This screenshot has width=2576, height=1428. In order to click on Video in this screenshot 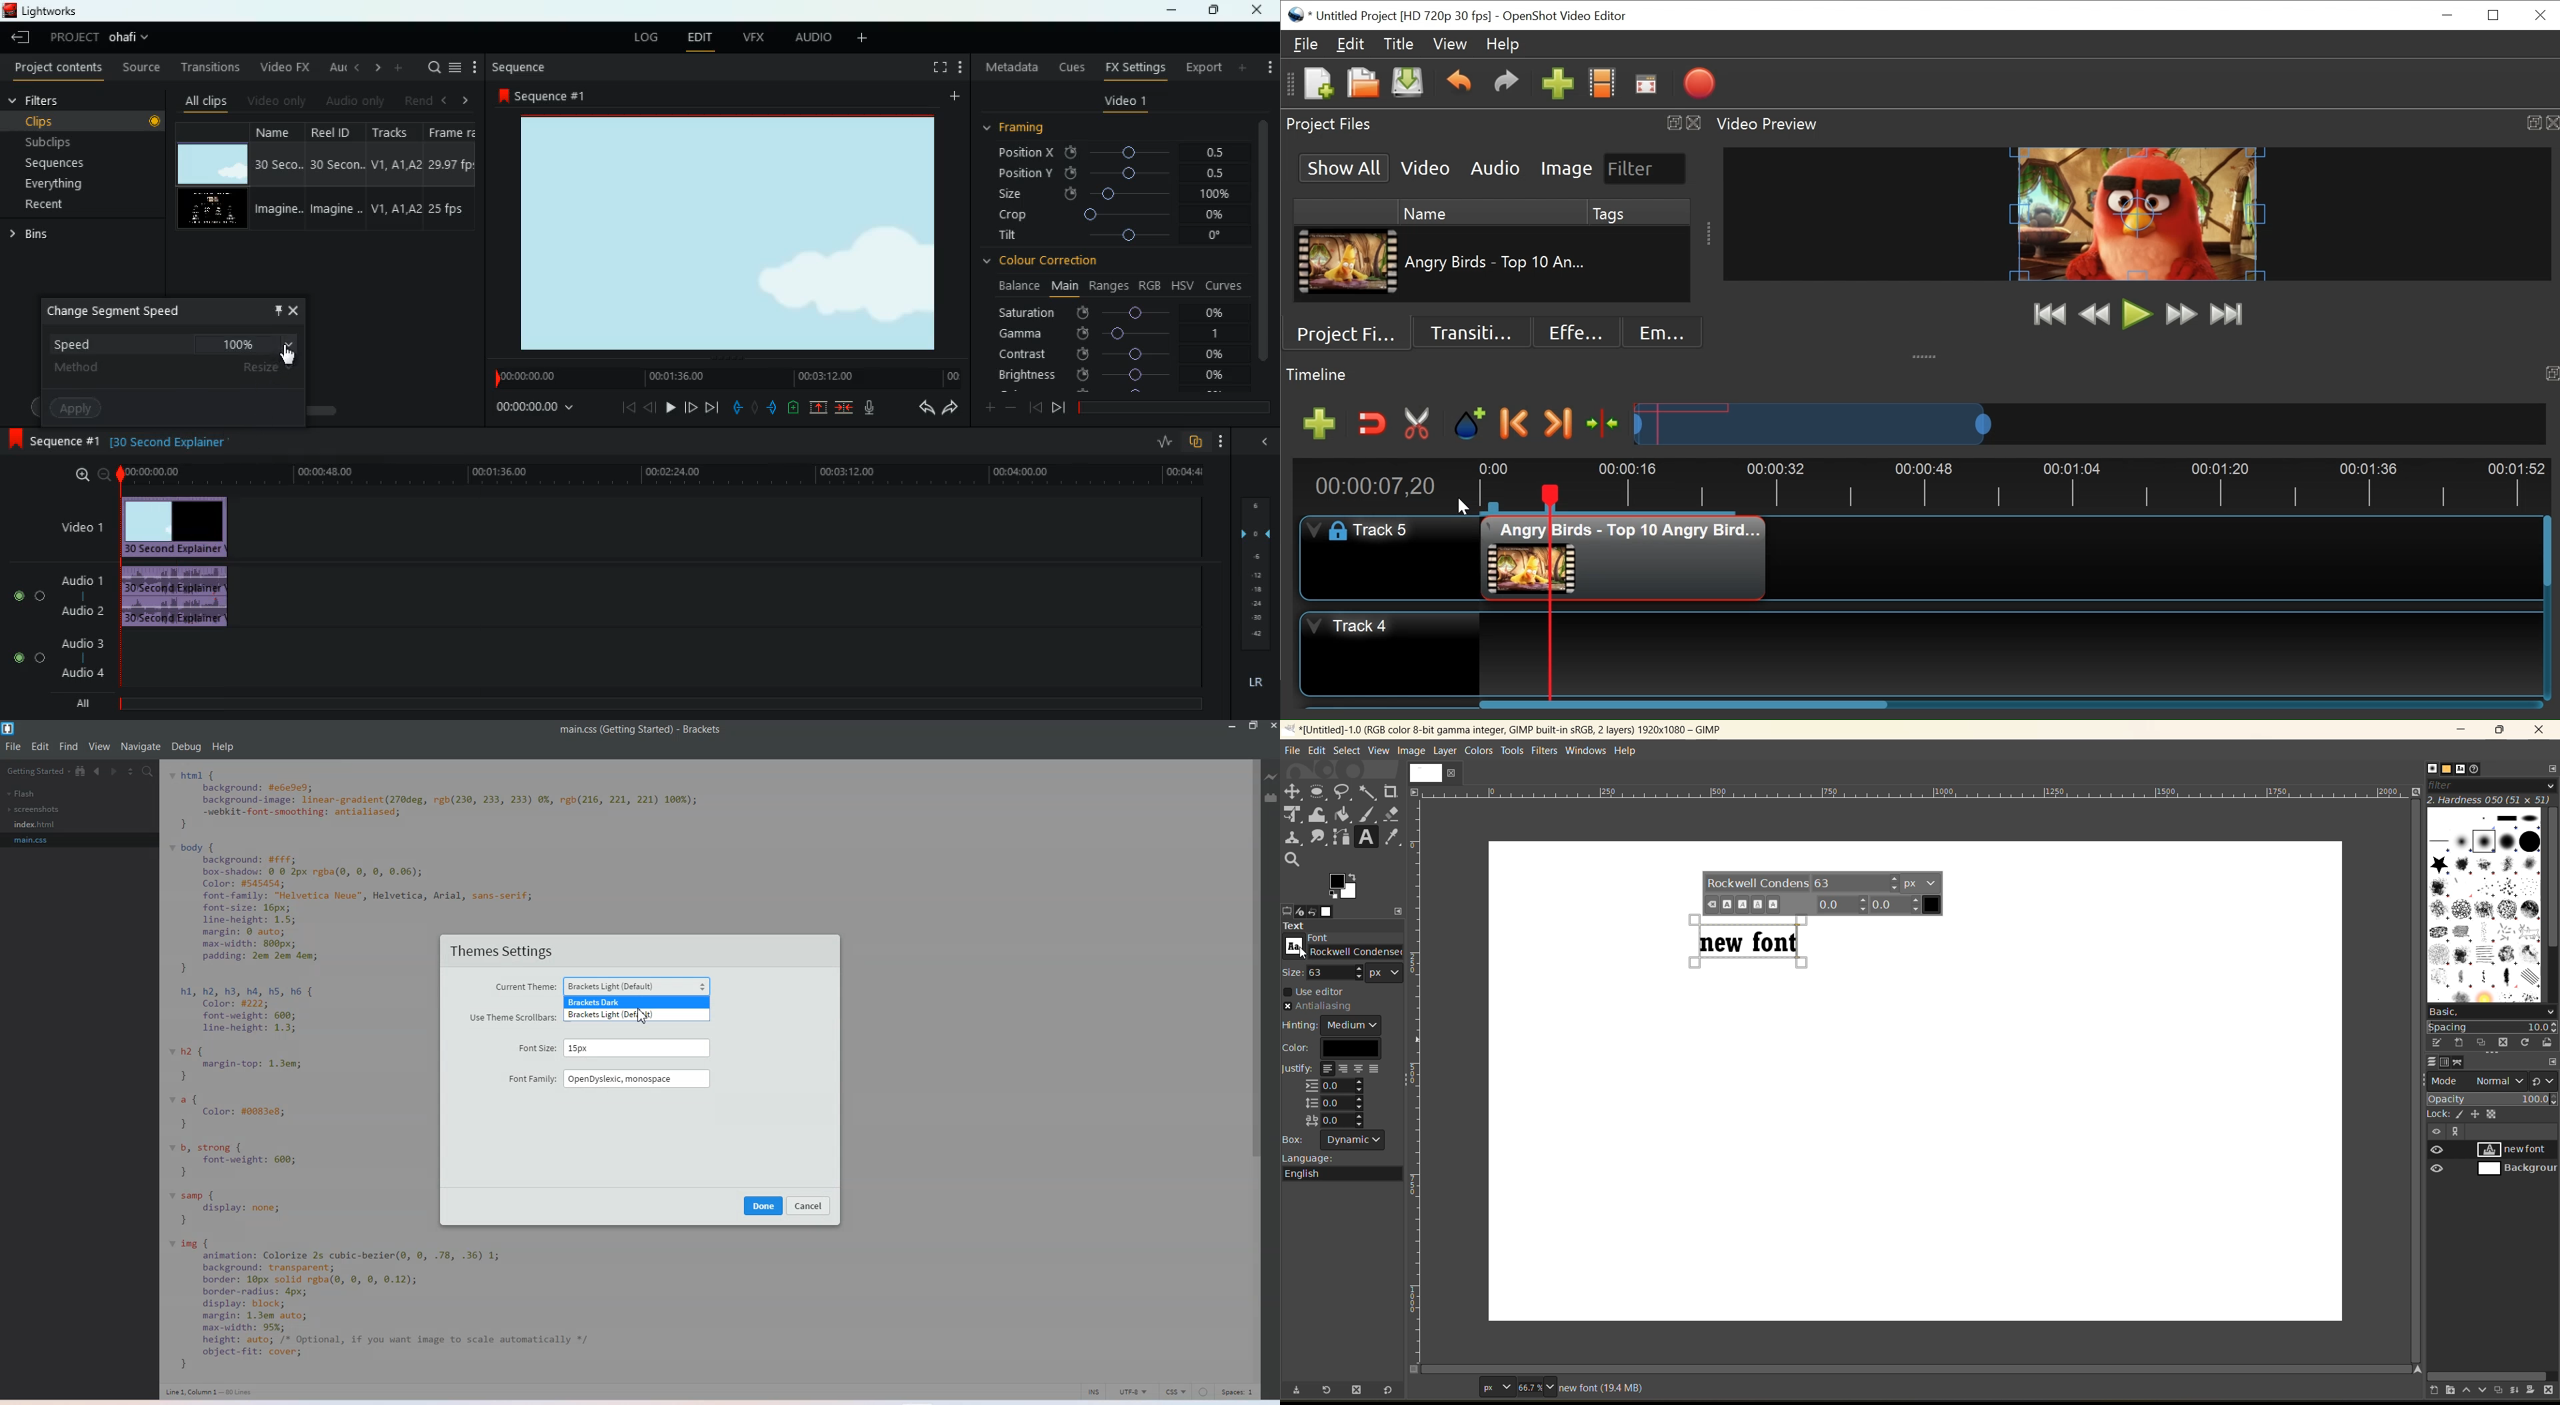, I will do `click(1426, 167)`.